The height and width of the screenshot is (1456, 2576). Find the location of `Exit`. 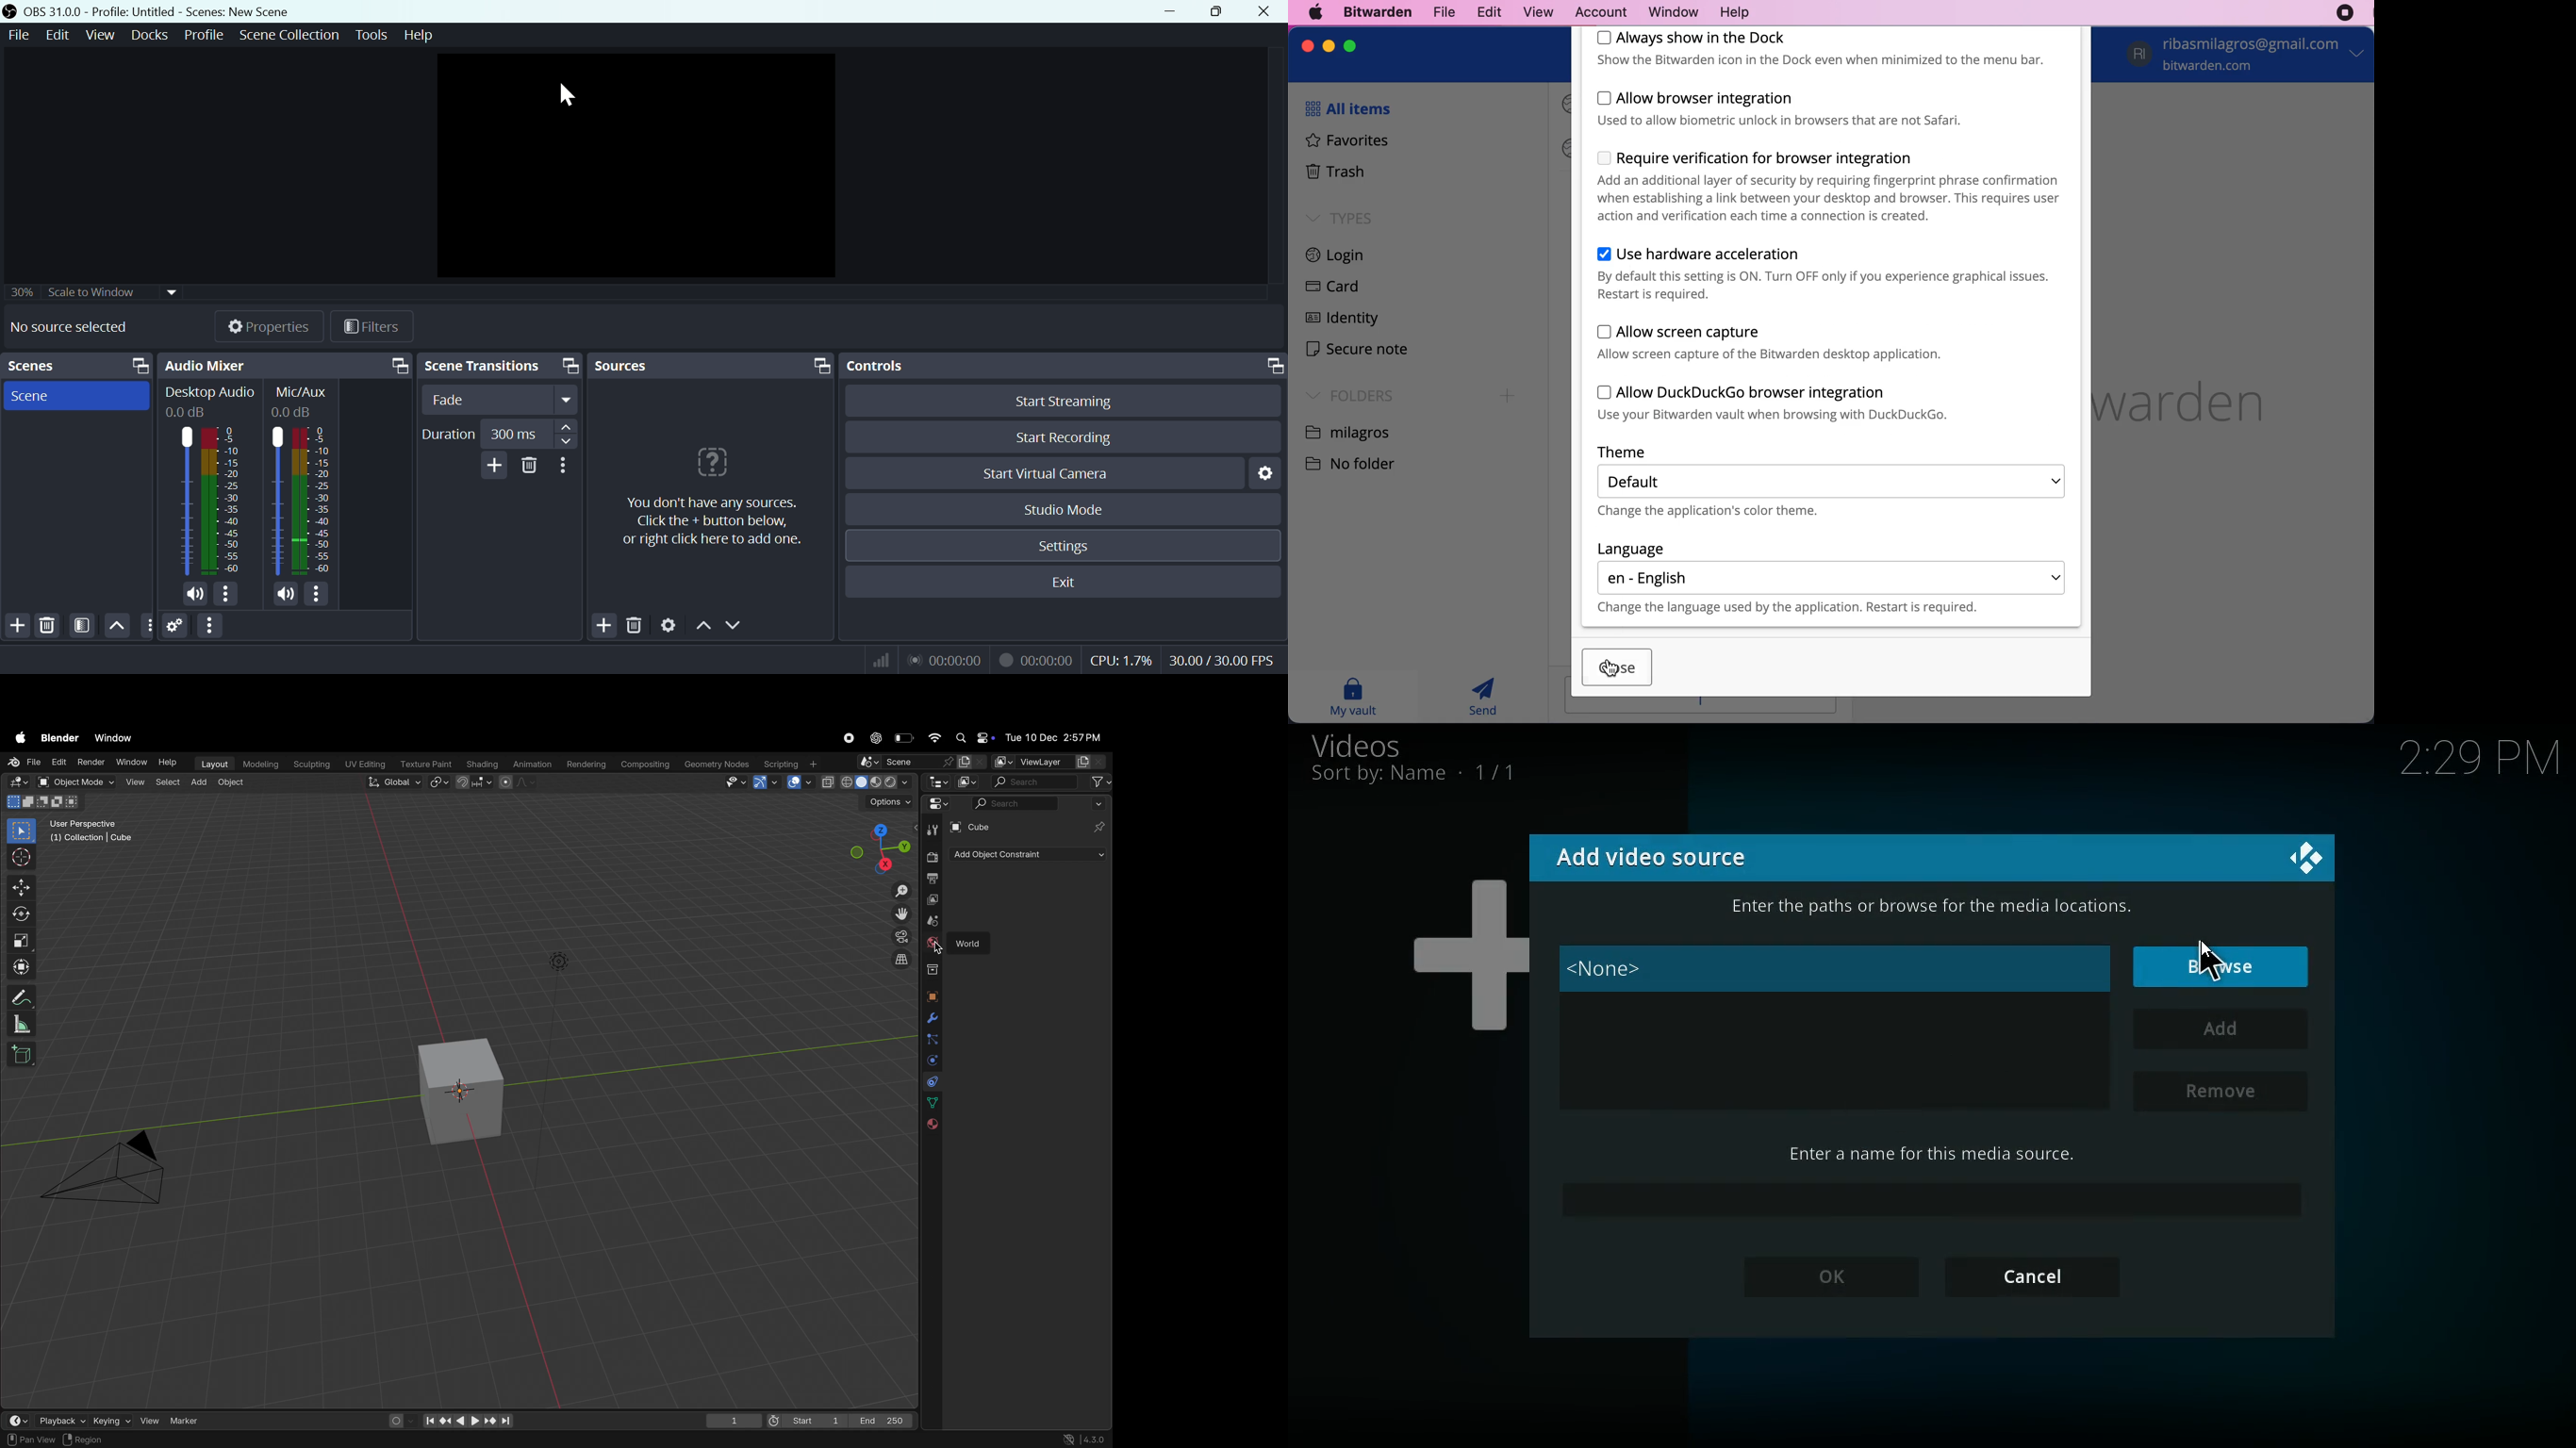

Exit is located at coordinates (1069, 581).